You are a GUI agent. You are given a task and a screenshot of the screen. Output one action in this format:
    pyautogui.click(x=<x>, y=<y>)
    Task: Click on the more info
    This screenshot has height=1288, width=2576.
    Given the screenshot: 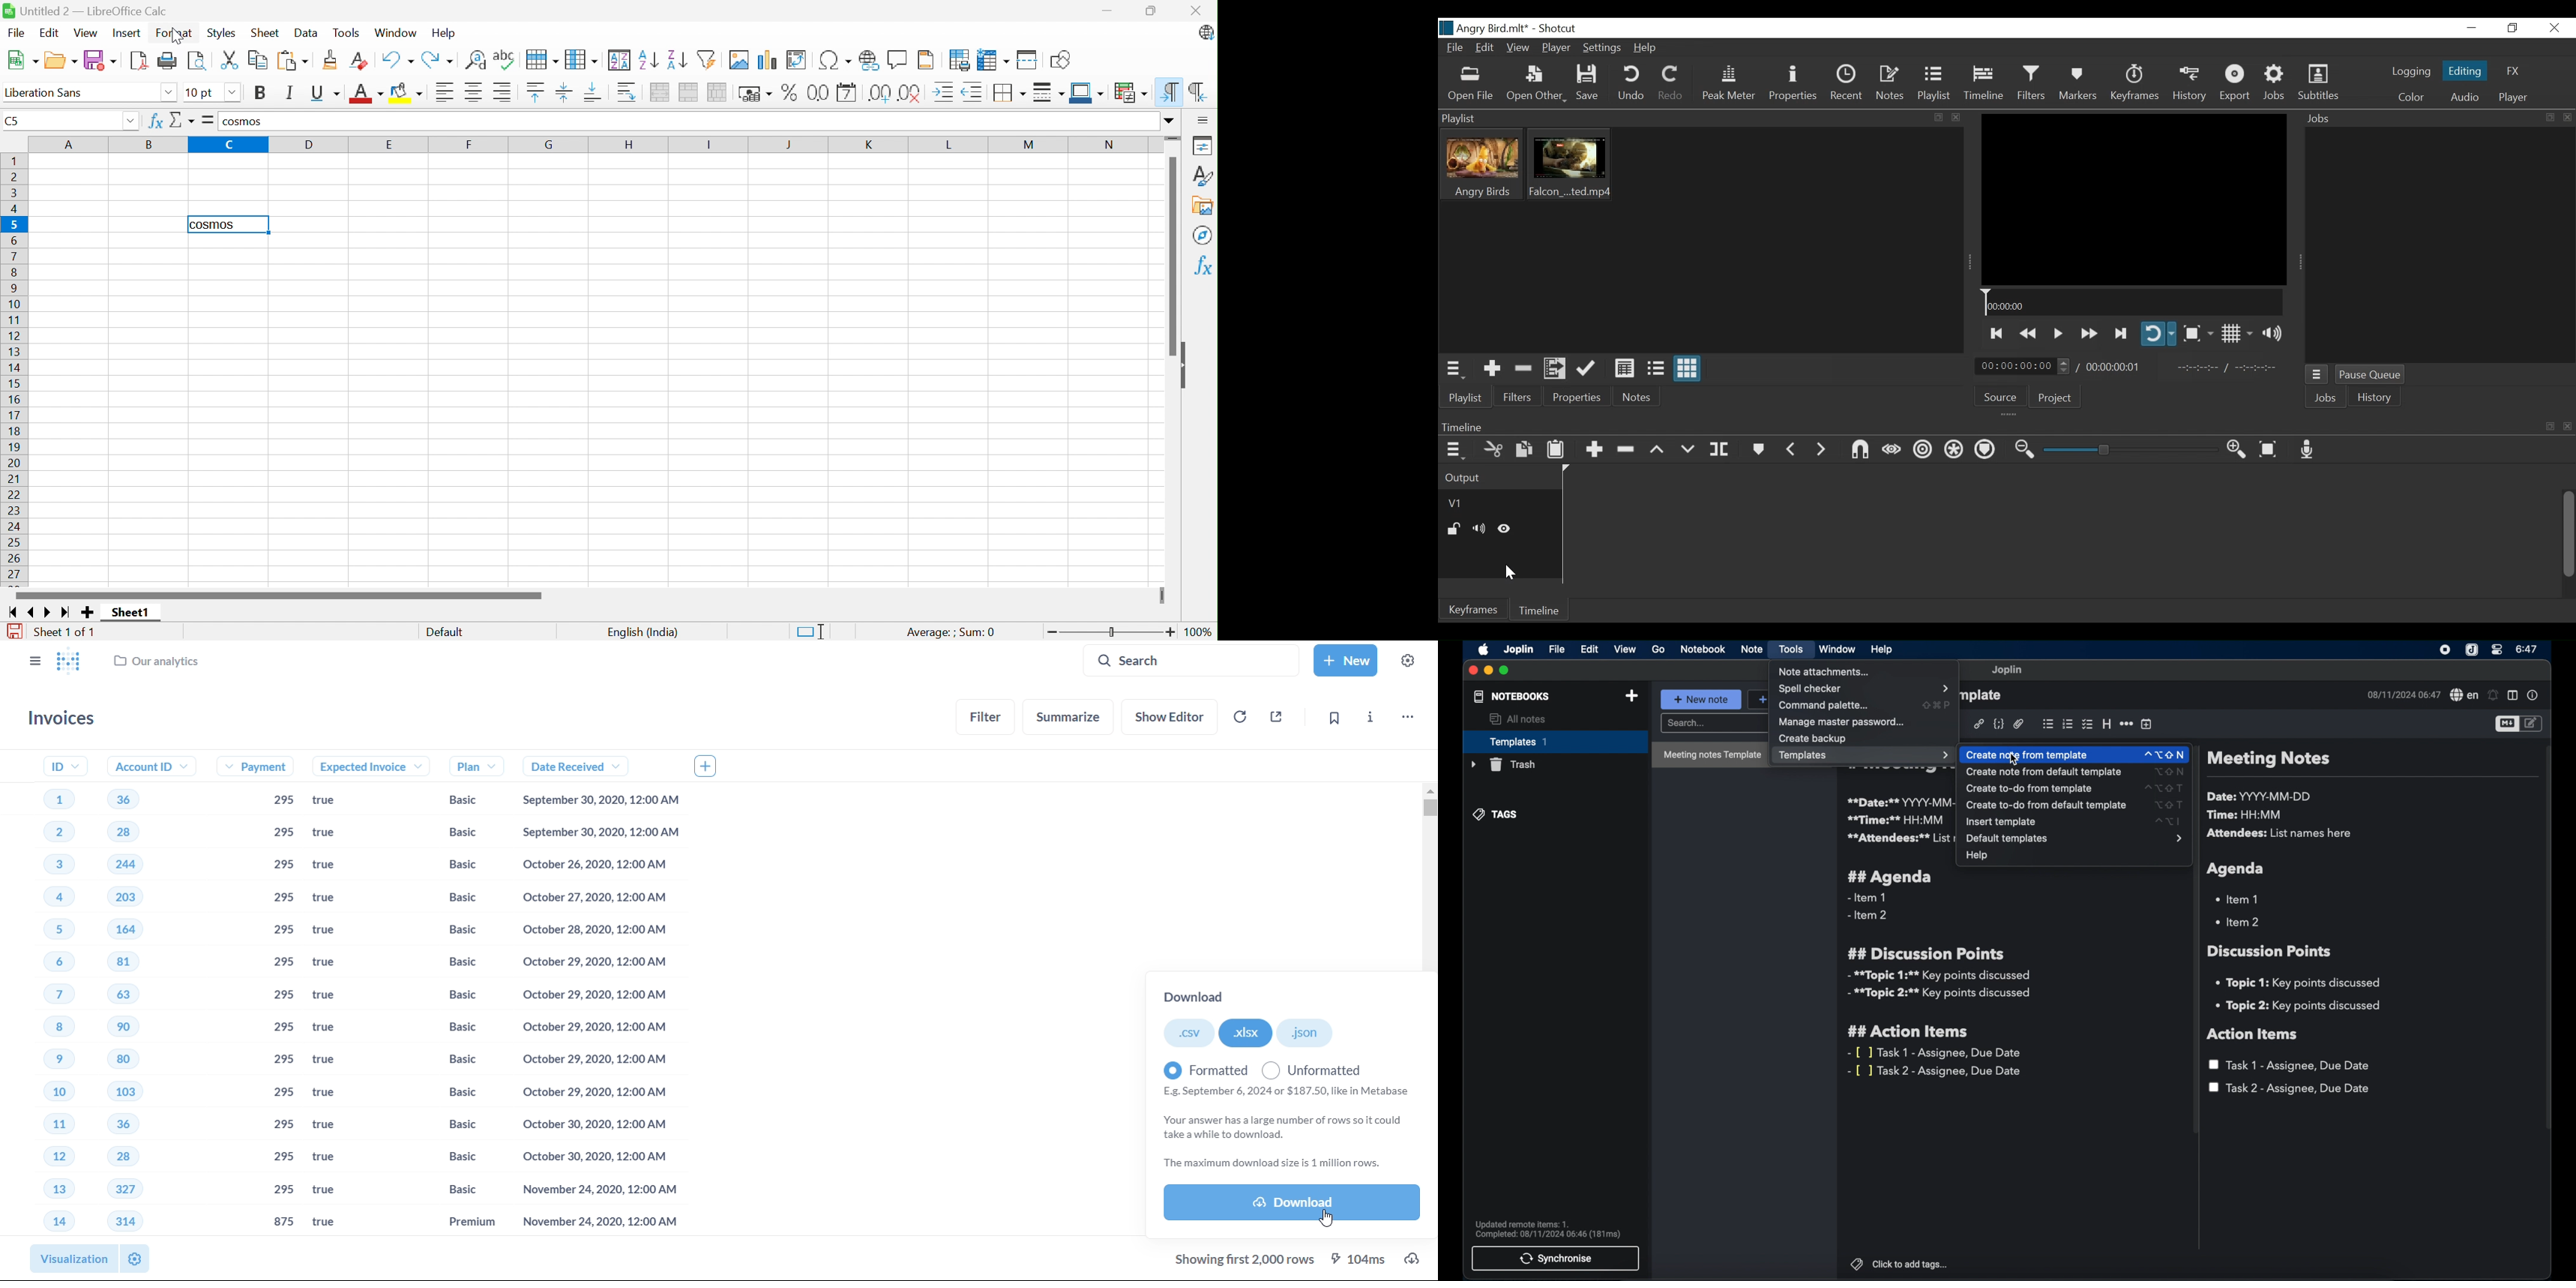 What is the action you would take?
    pyautogui.click(x=1369, y=715)
    